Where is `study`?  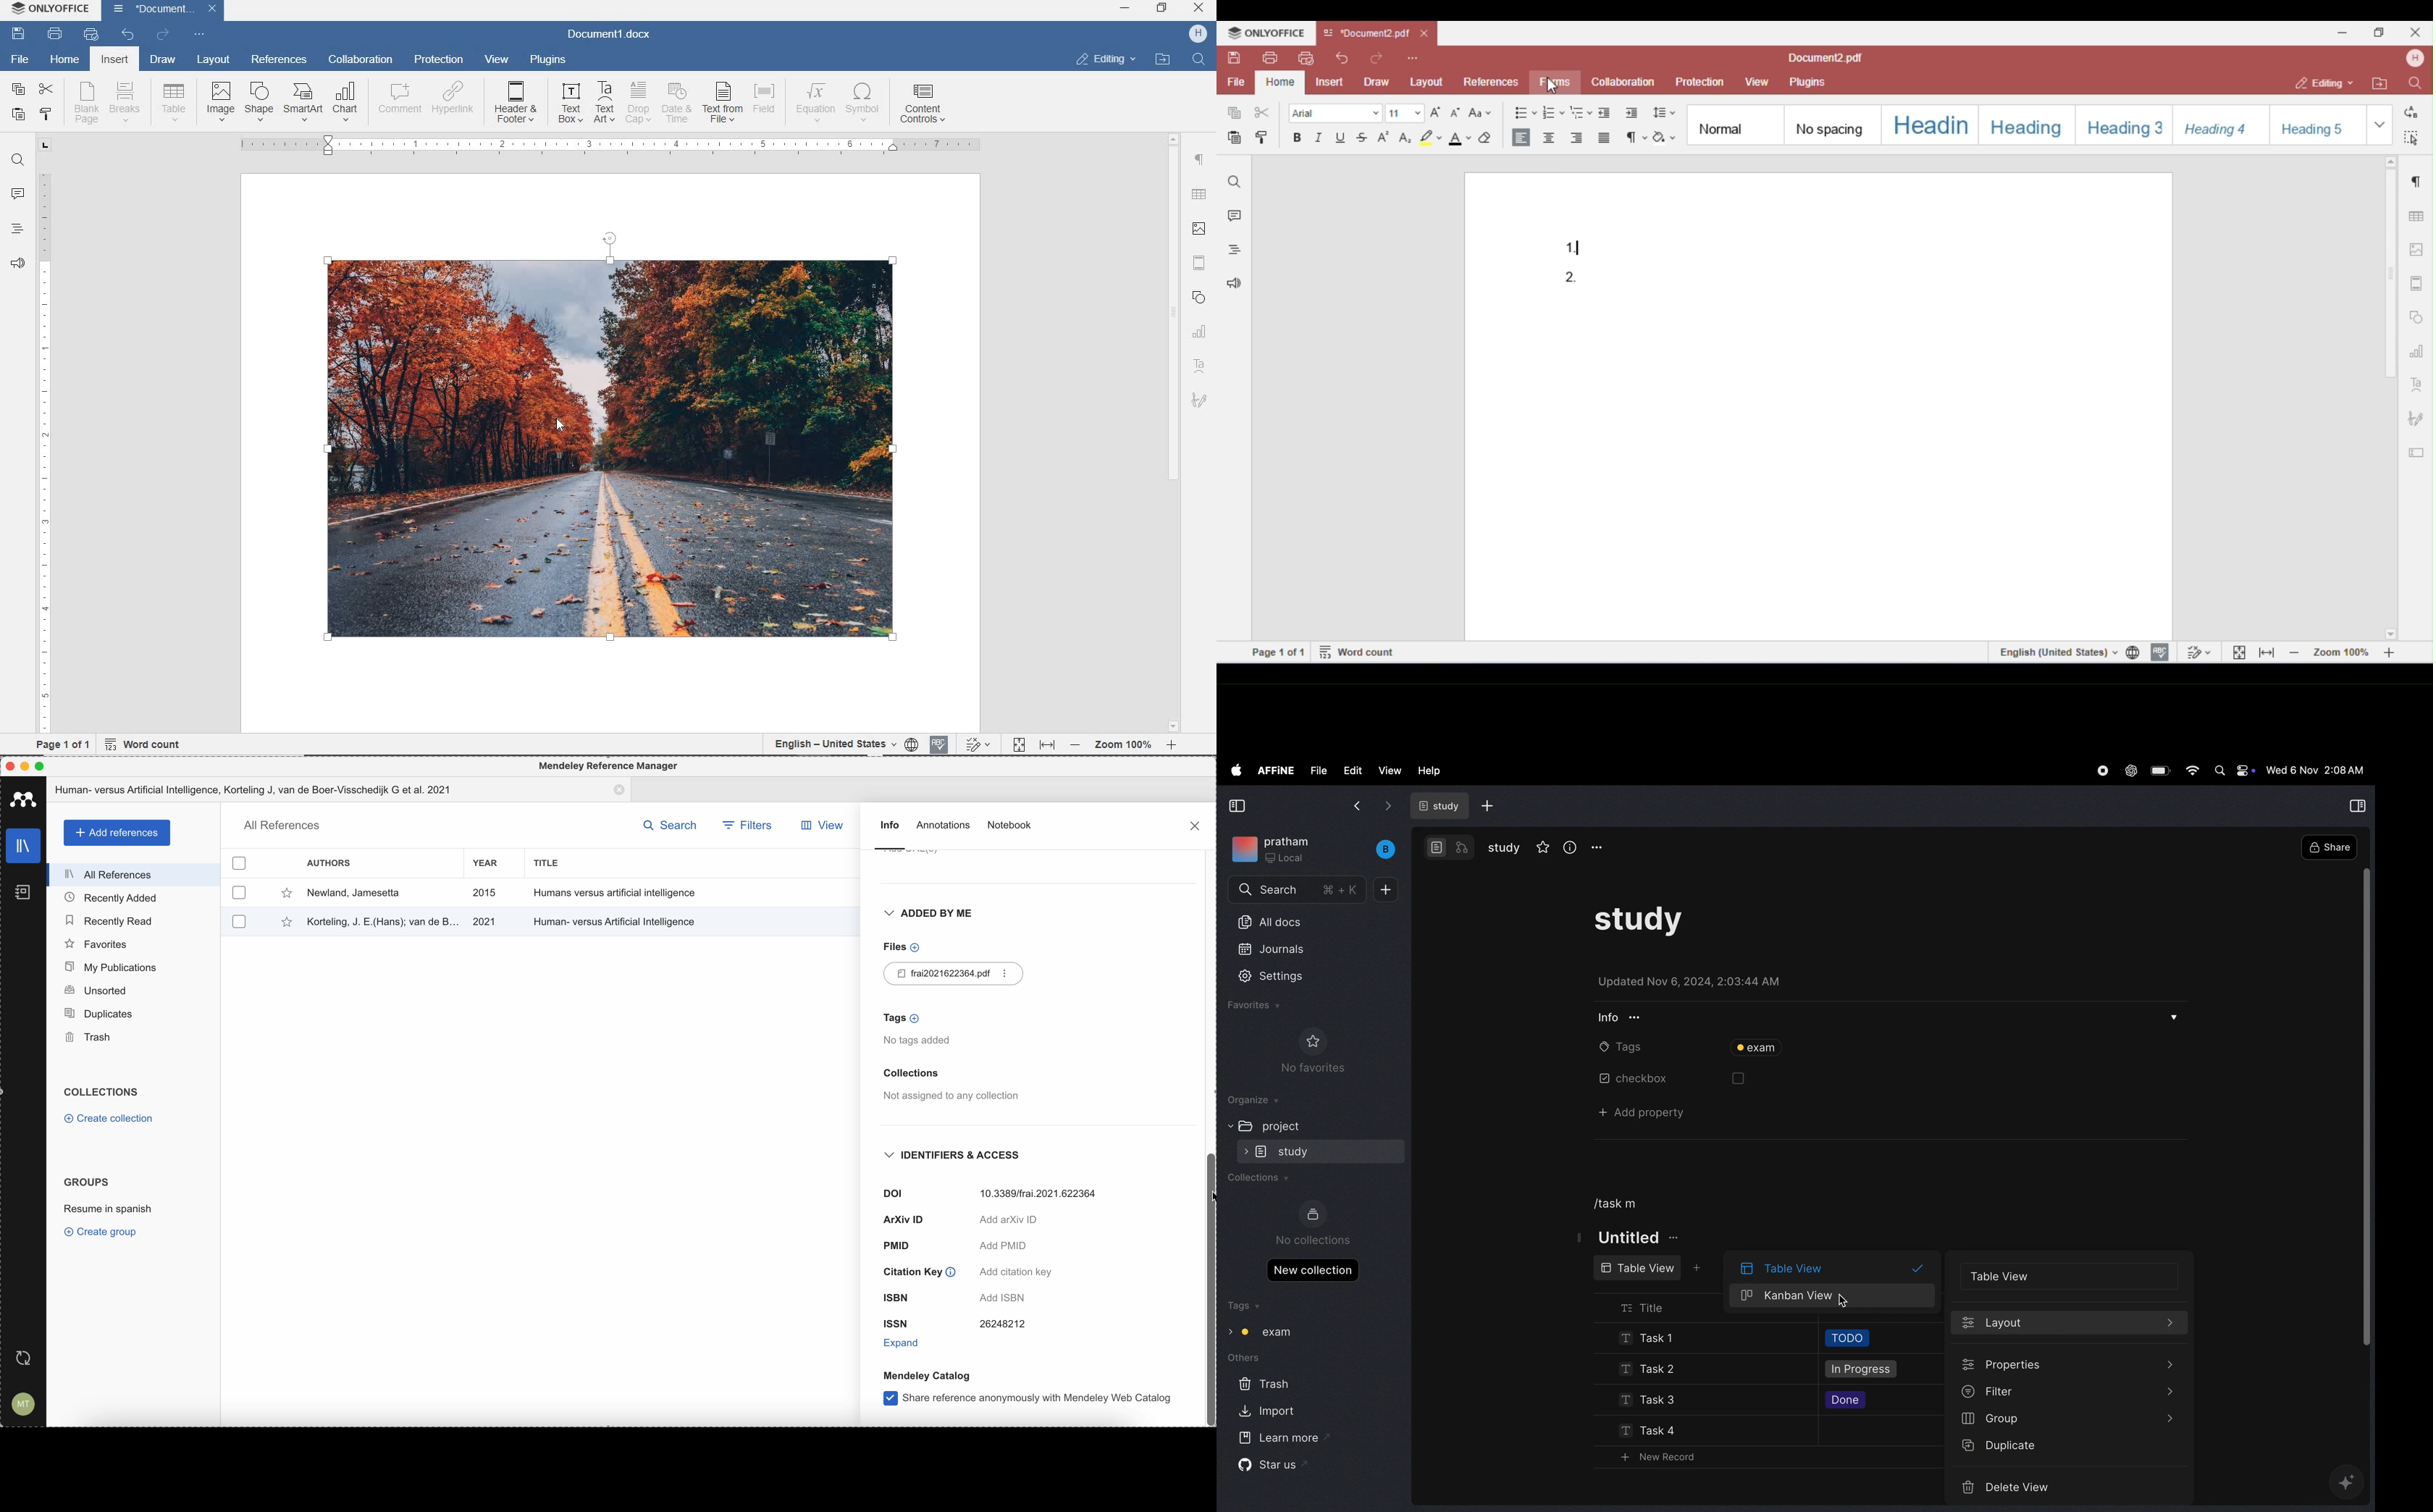 study is located at coordinates (1322, 1151).